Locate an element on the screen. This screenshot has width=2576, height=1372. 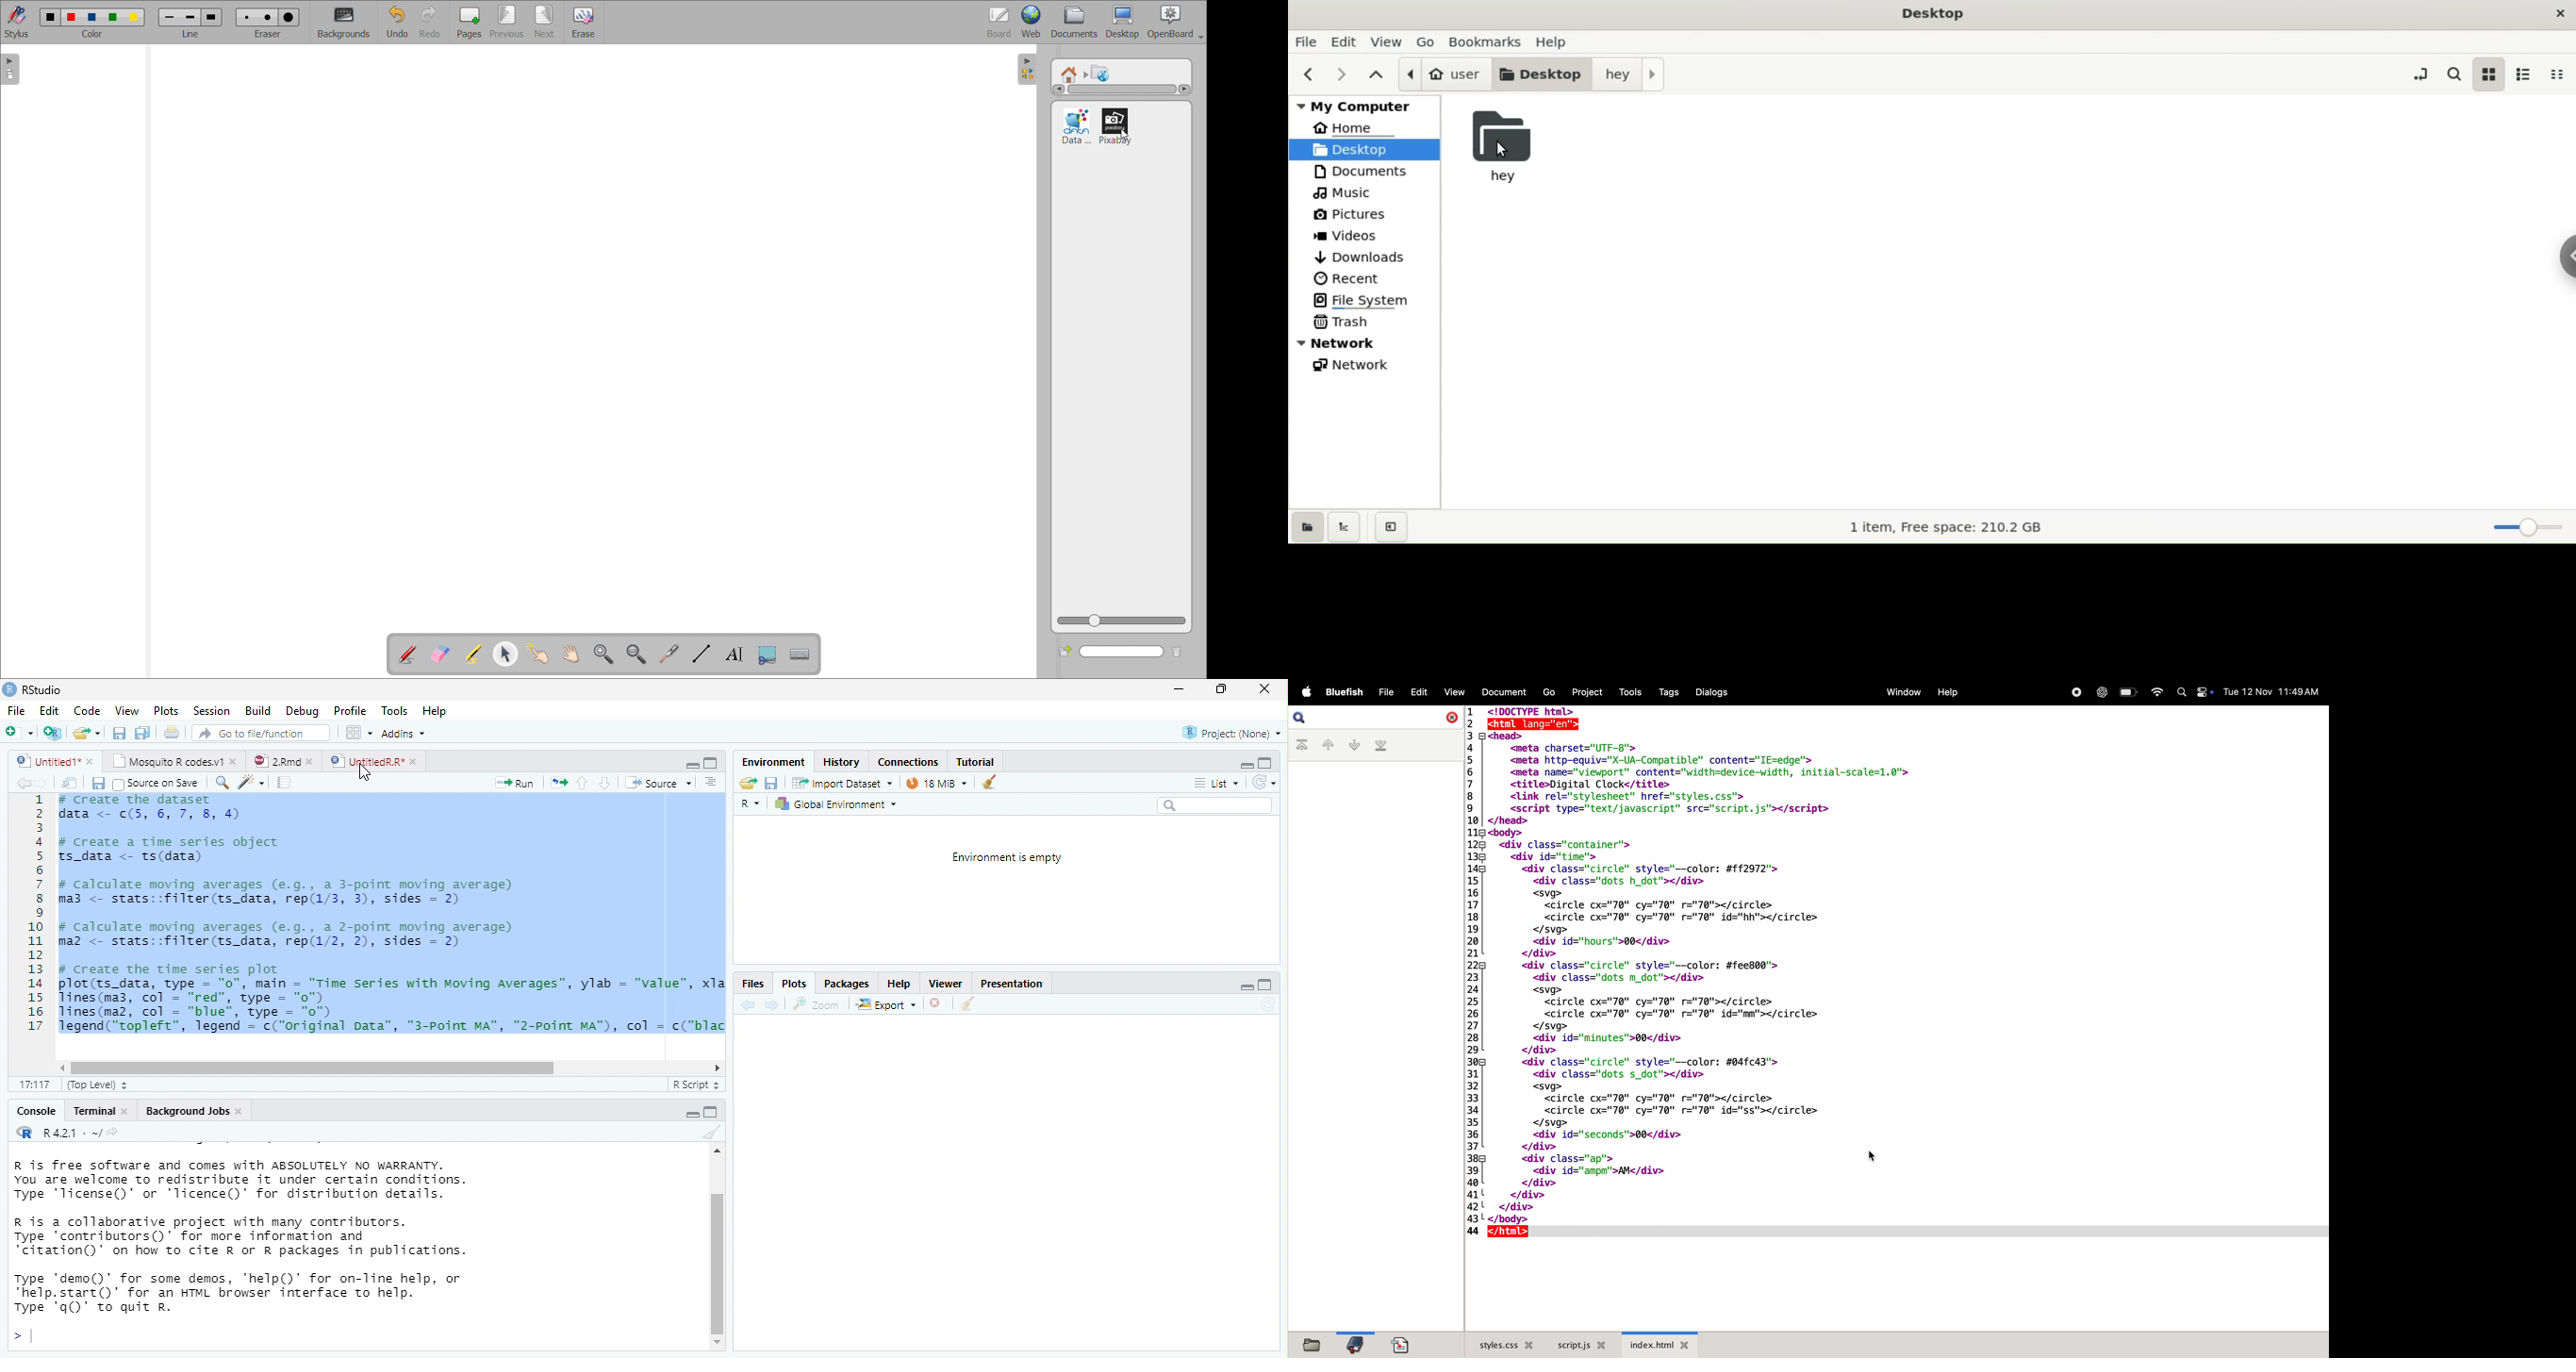
close is located at coordinates (128, 1112).